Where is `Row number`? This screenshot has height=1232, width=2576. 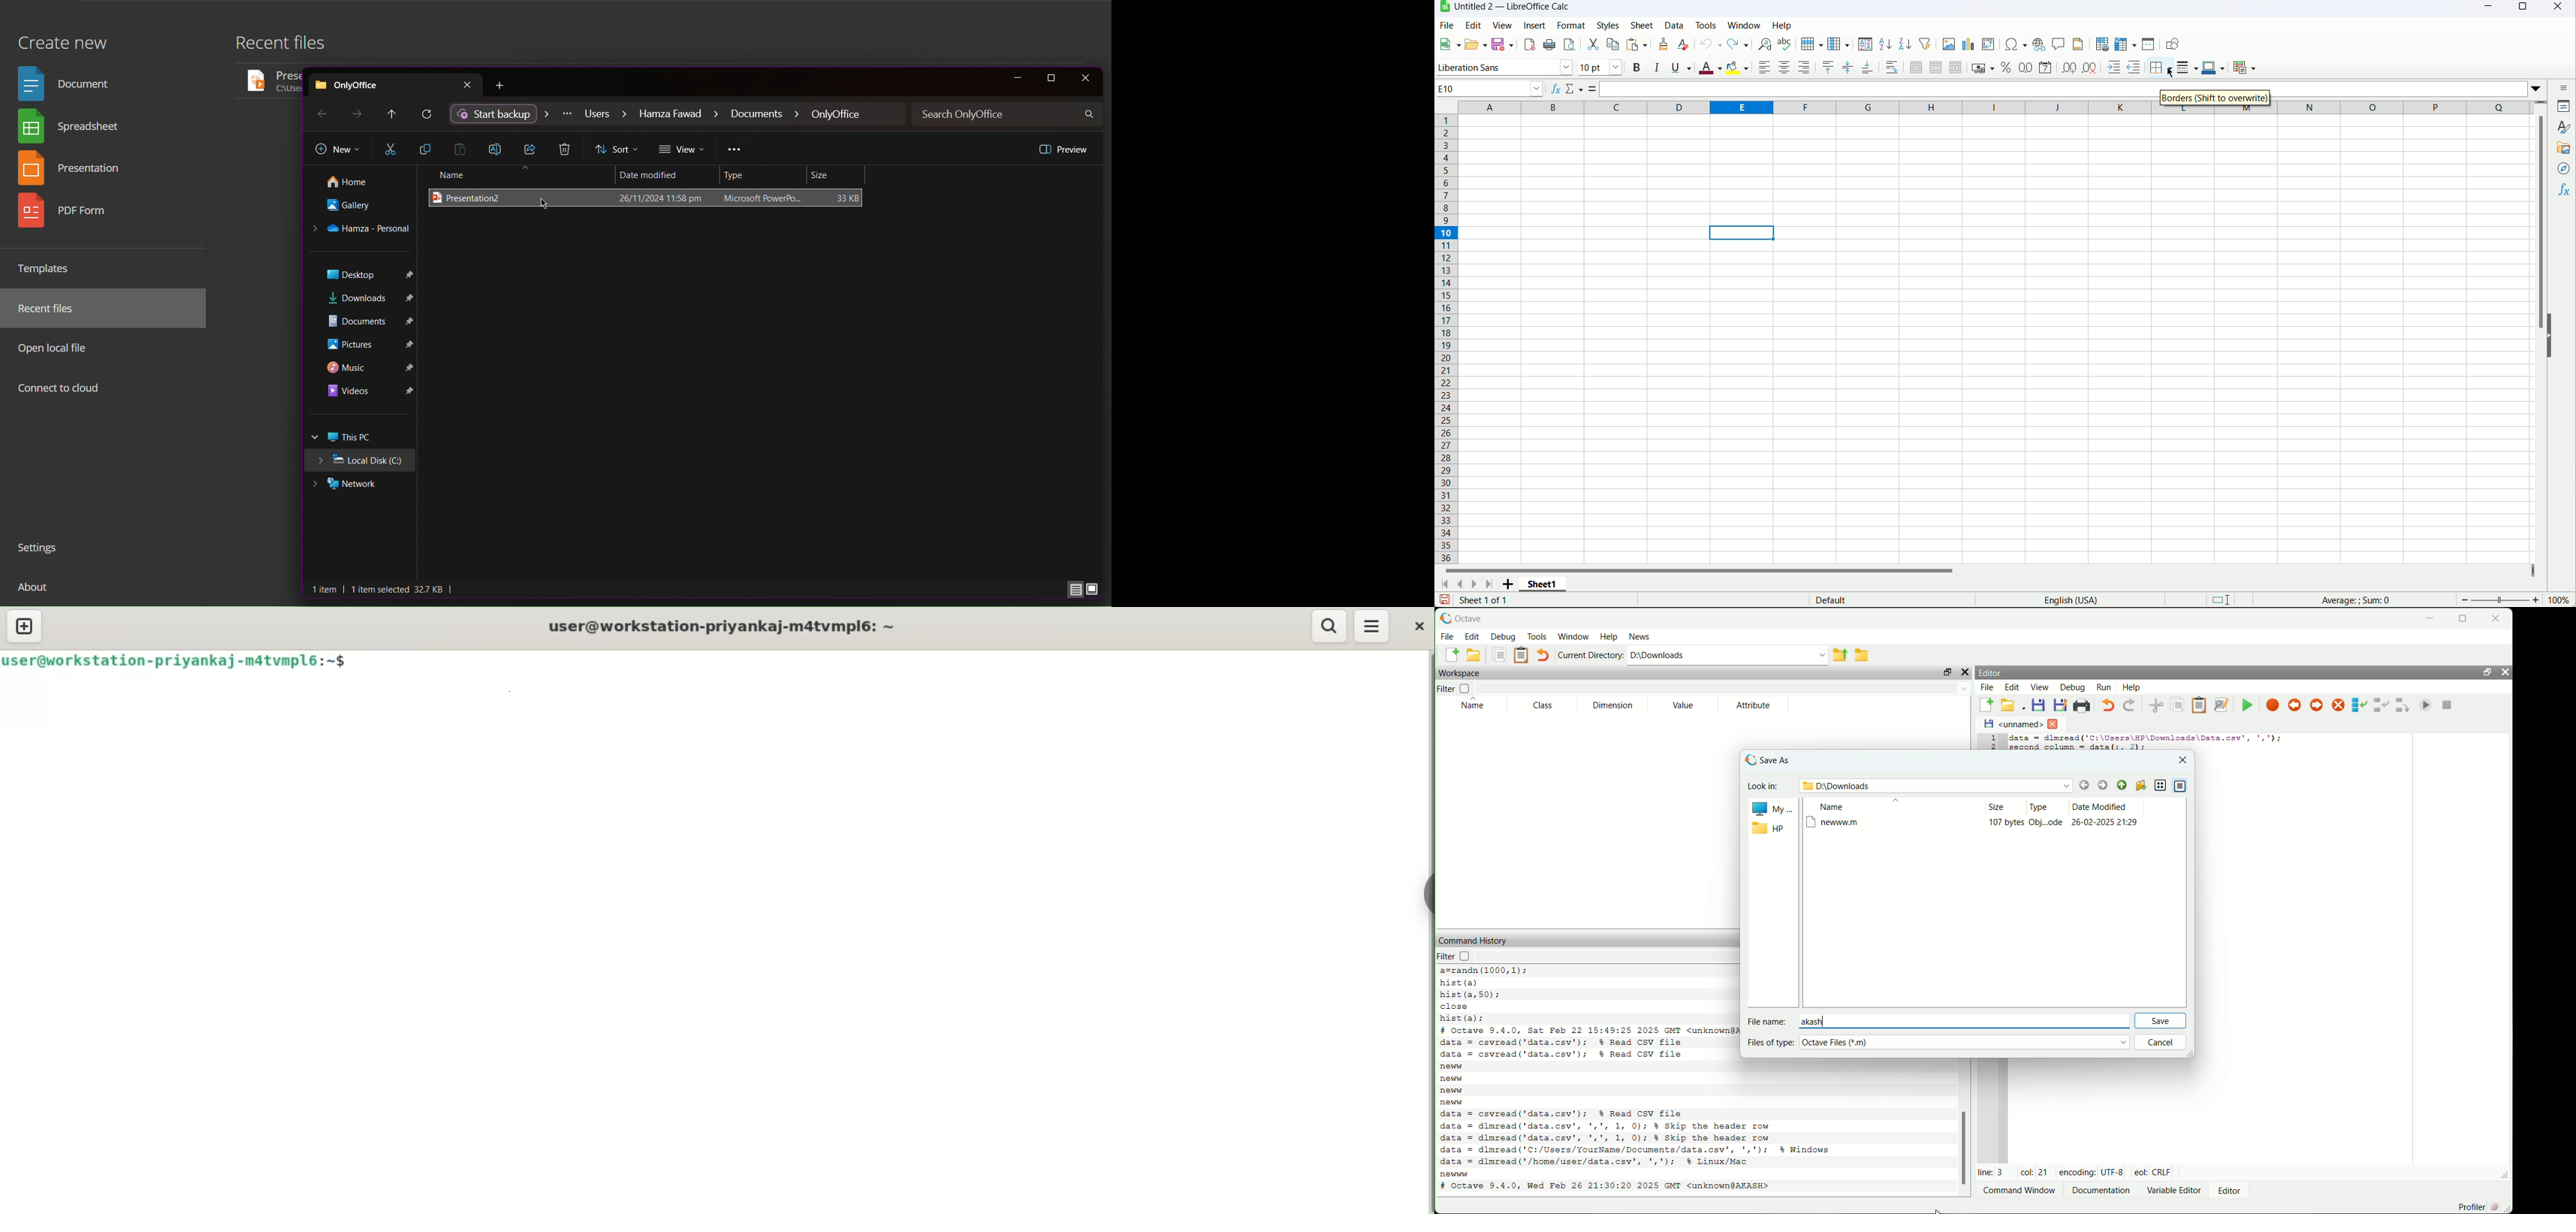
Row number is located at coordinates (1448, 340).